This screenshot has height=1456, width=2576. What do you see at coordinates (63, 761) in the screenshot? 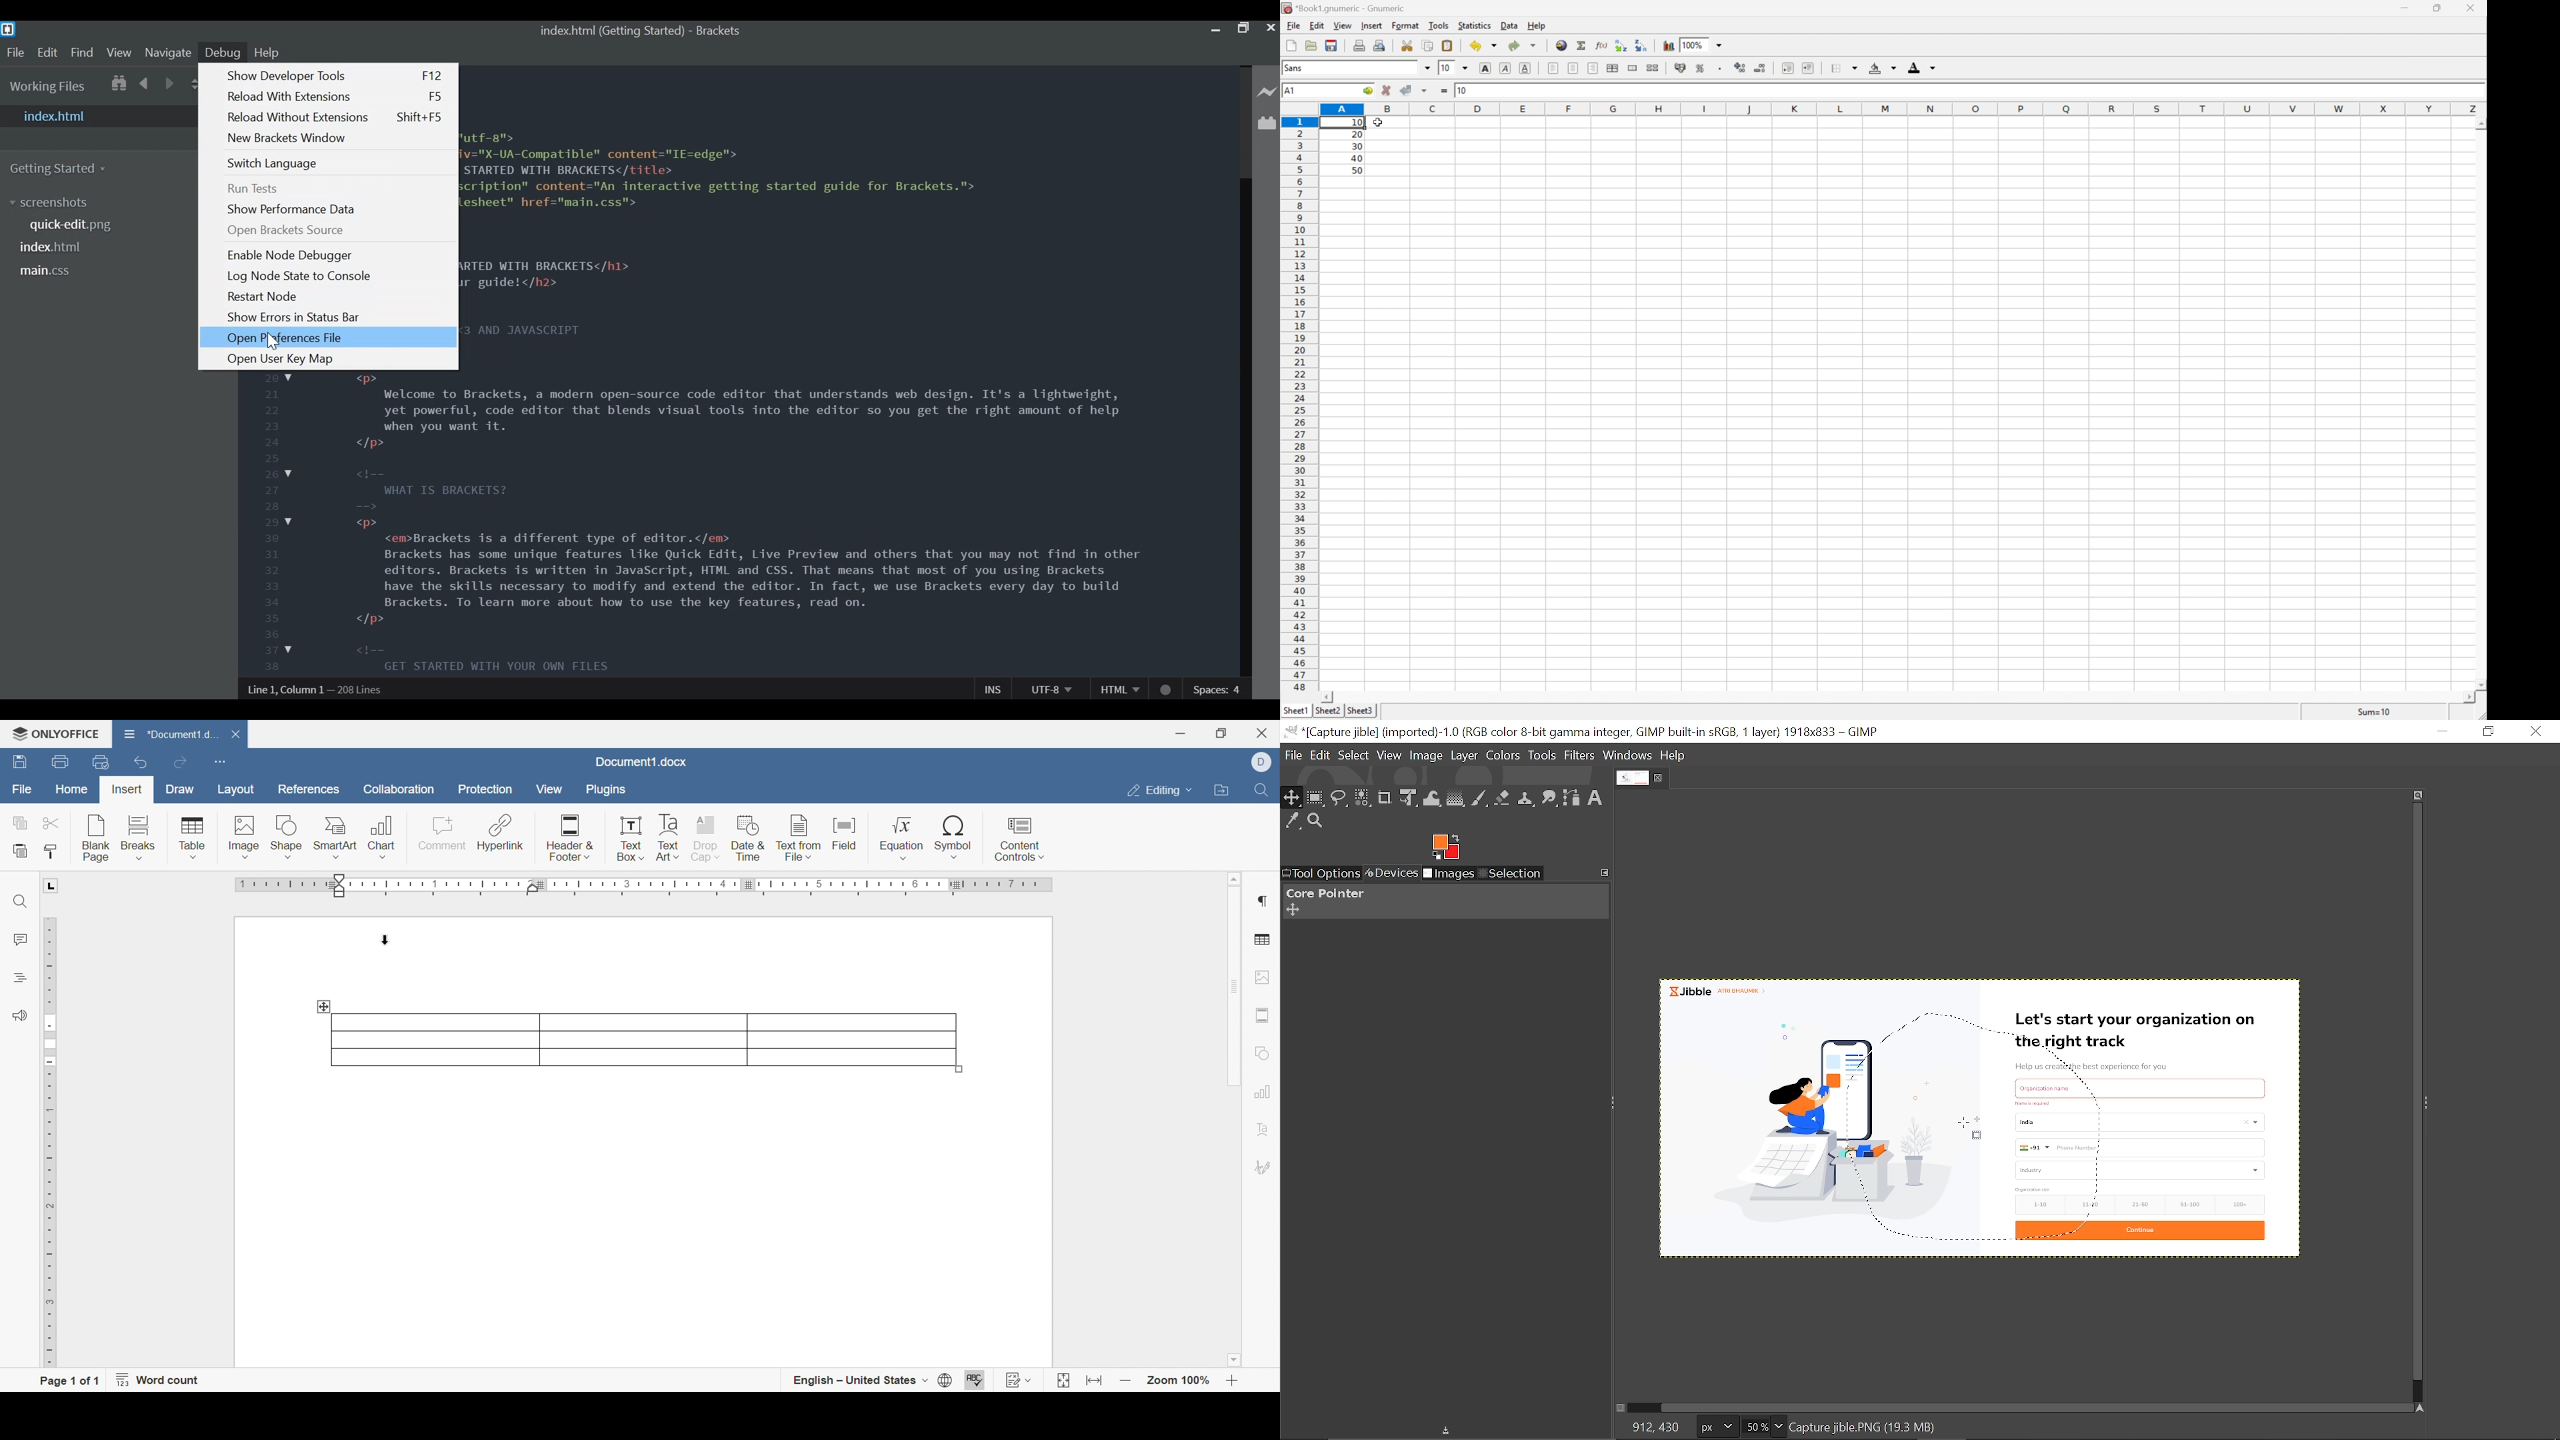
I see `Print file` at bounding box center [63, 761].